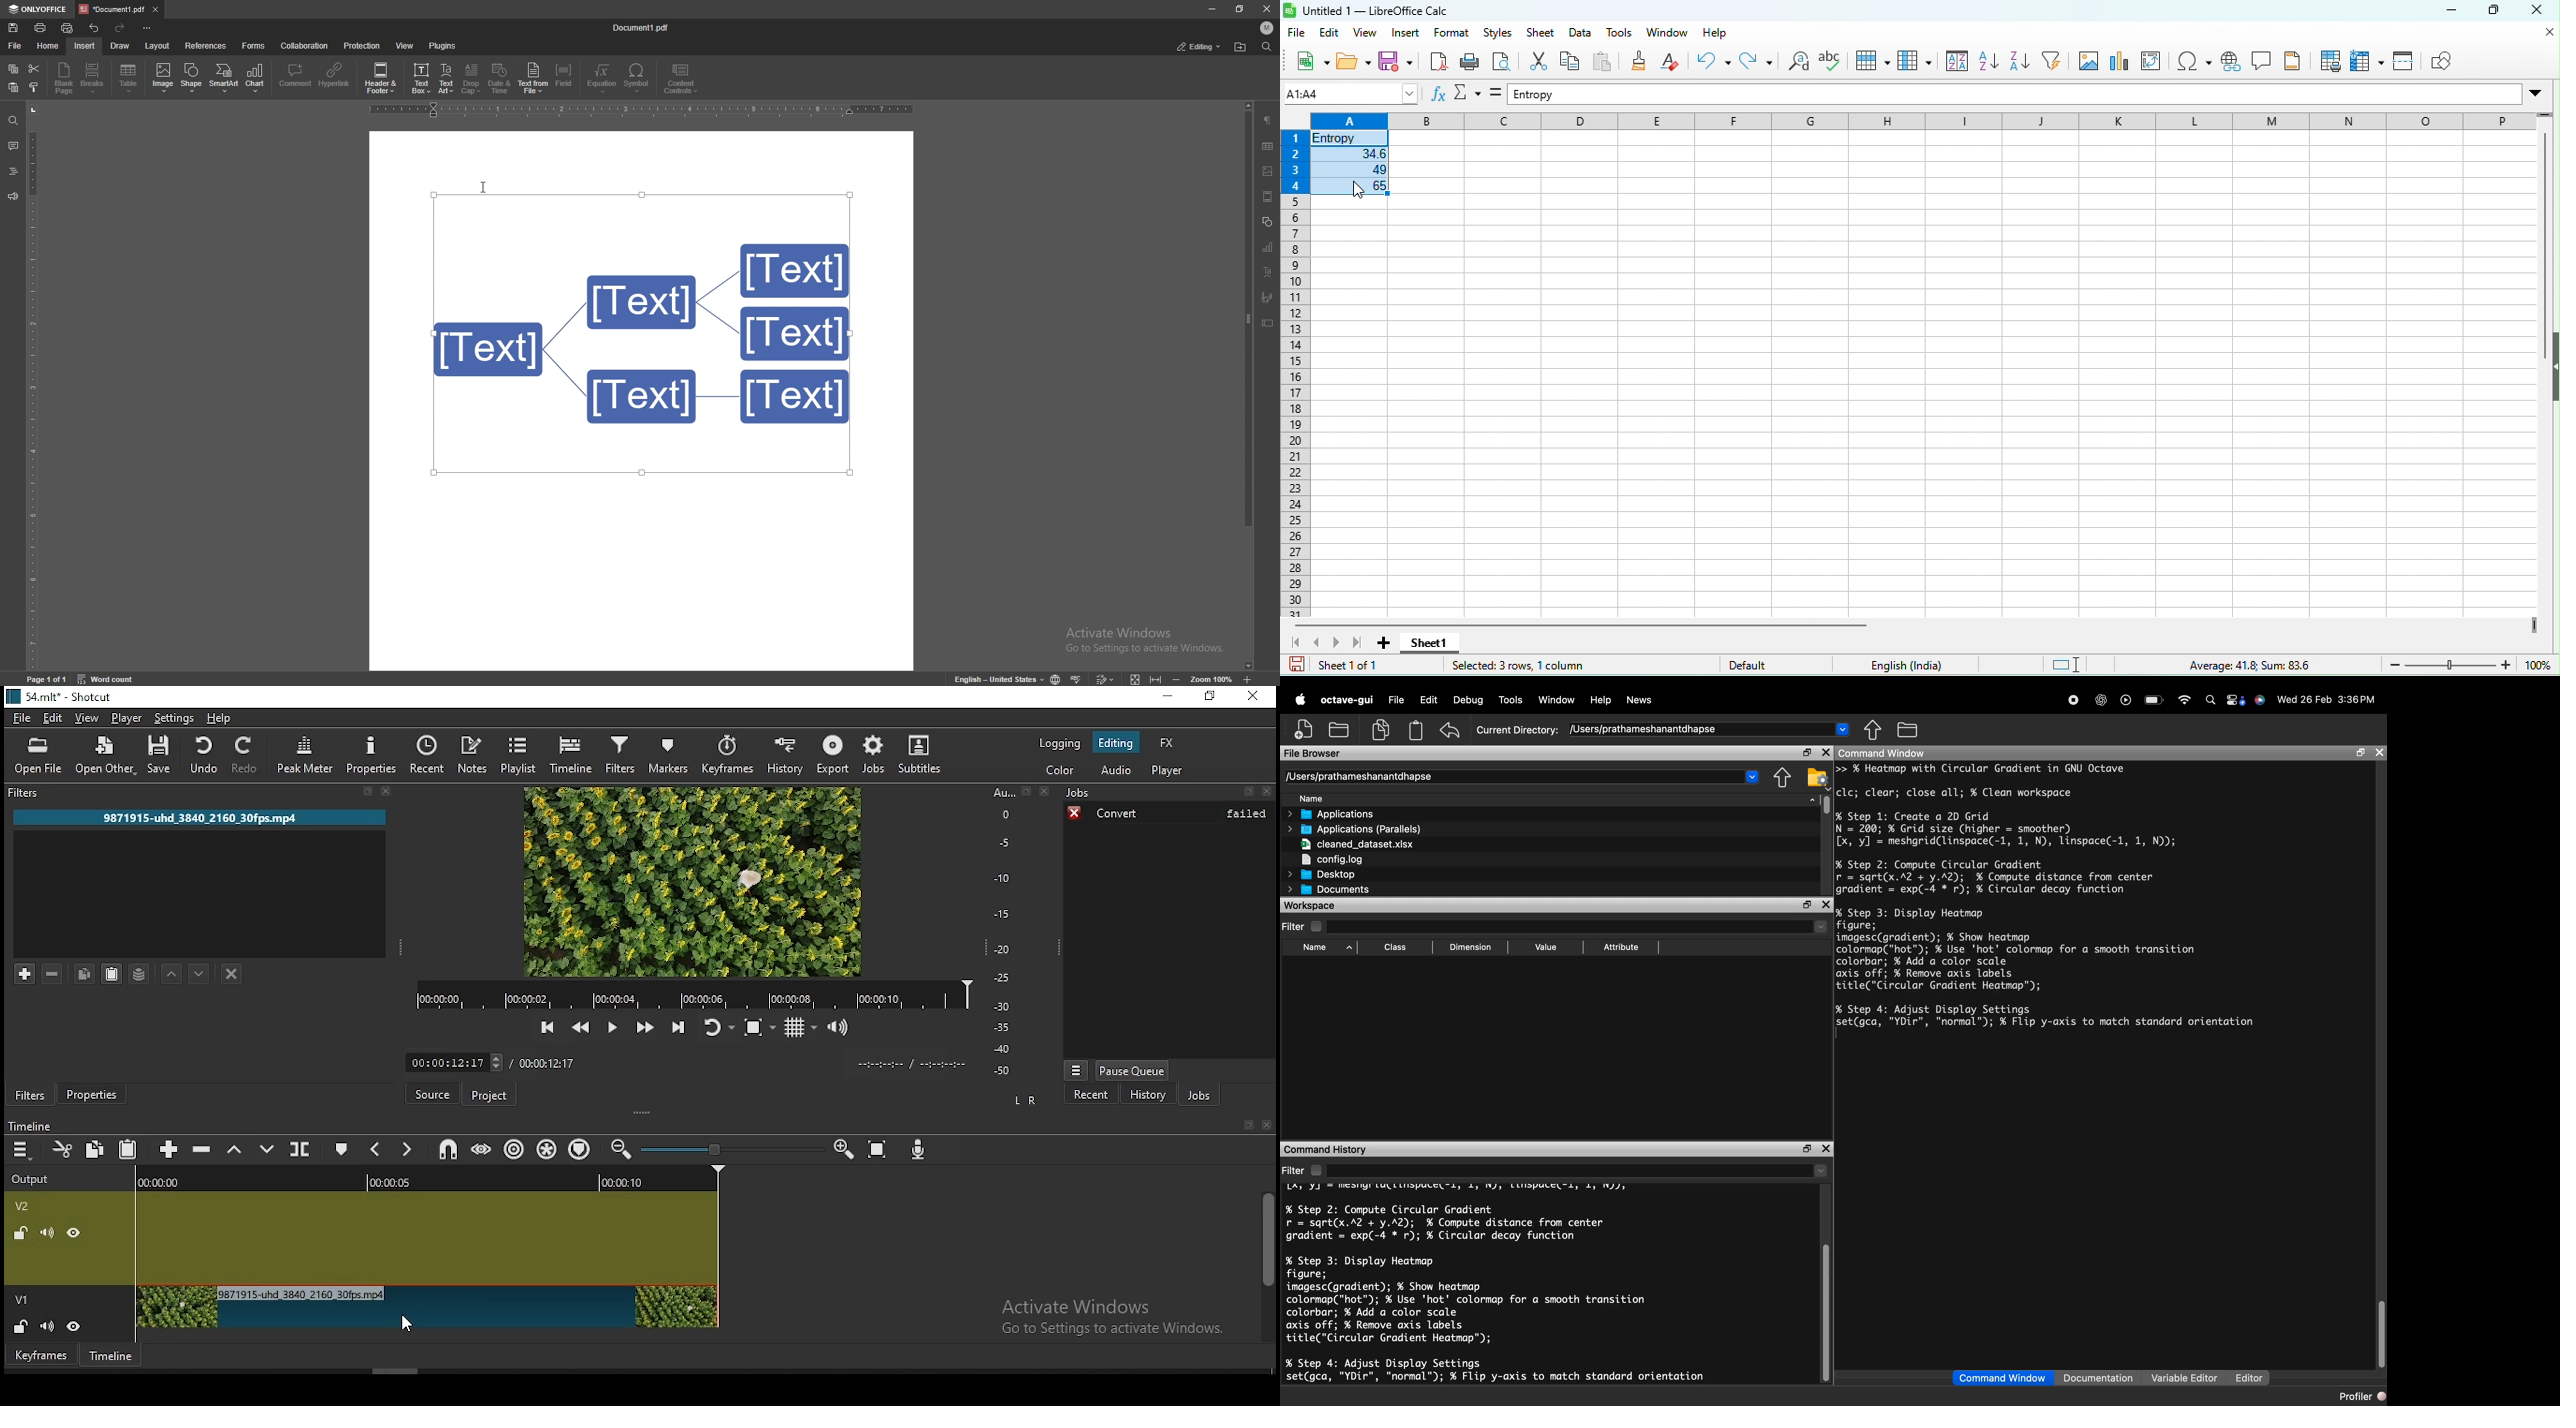  Describe the element at coordinates (623, 756) in the screenshot. I see `filters` at that location.